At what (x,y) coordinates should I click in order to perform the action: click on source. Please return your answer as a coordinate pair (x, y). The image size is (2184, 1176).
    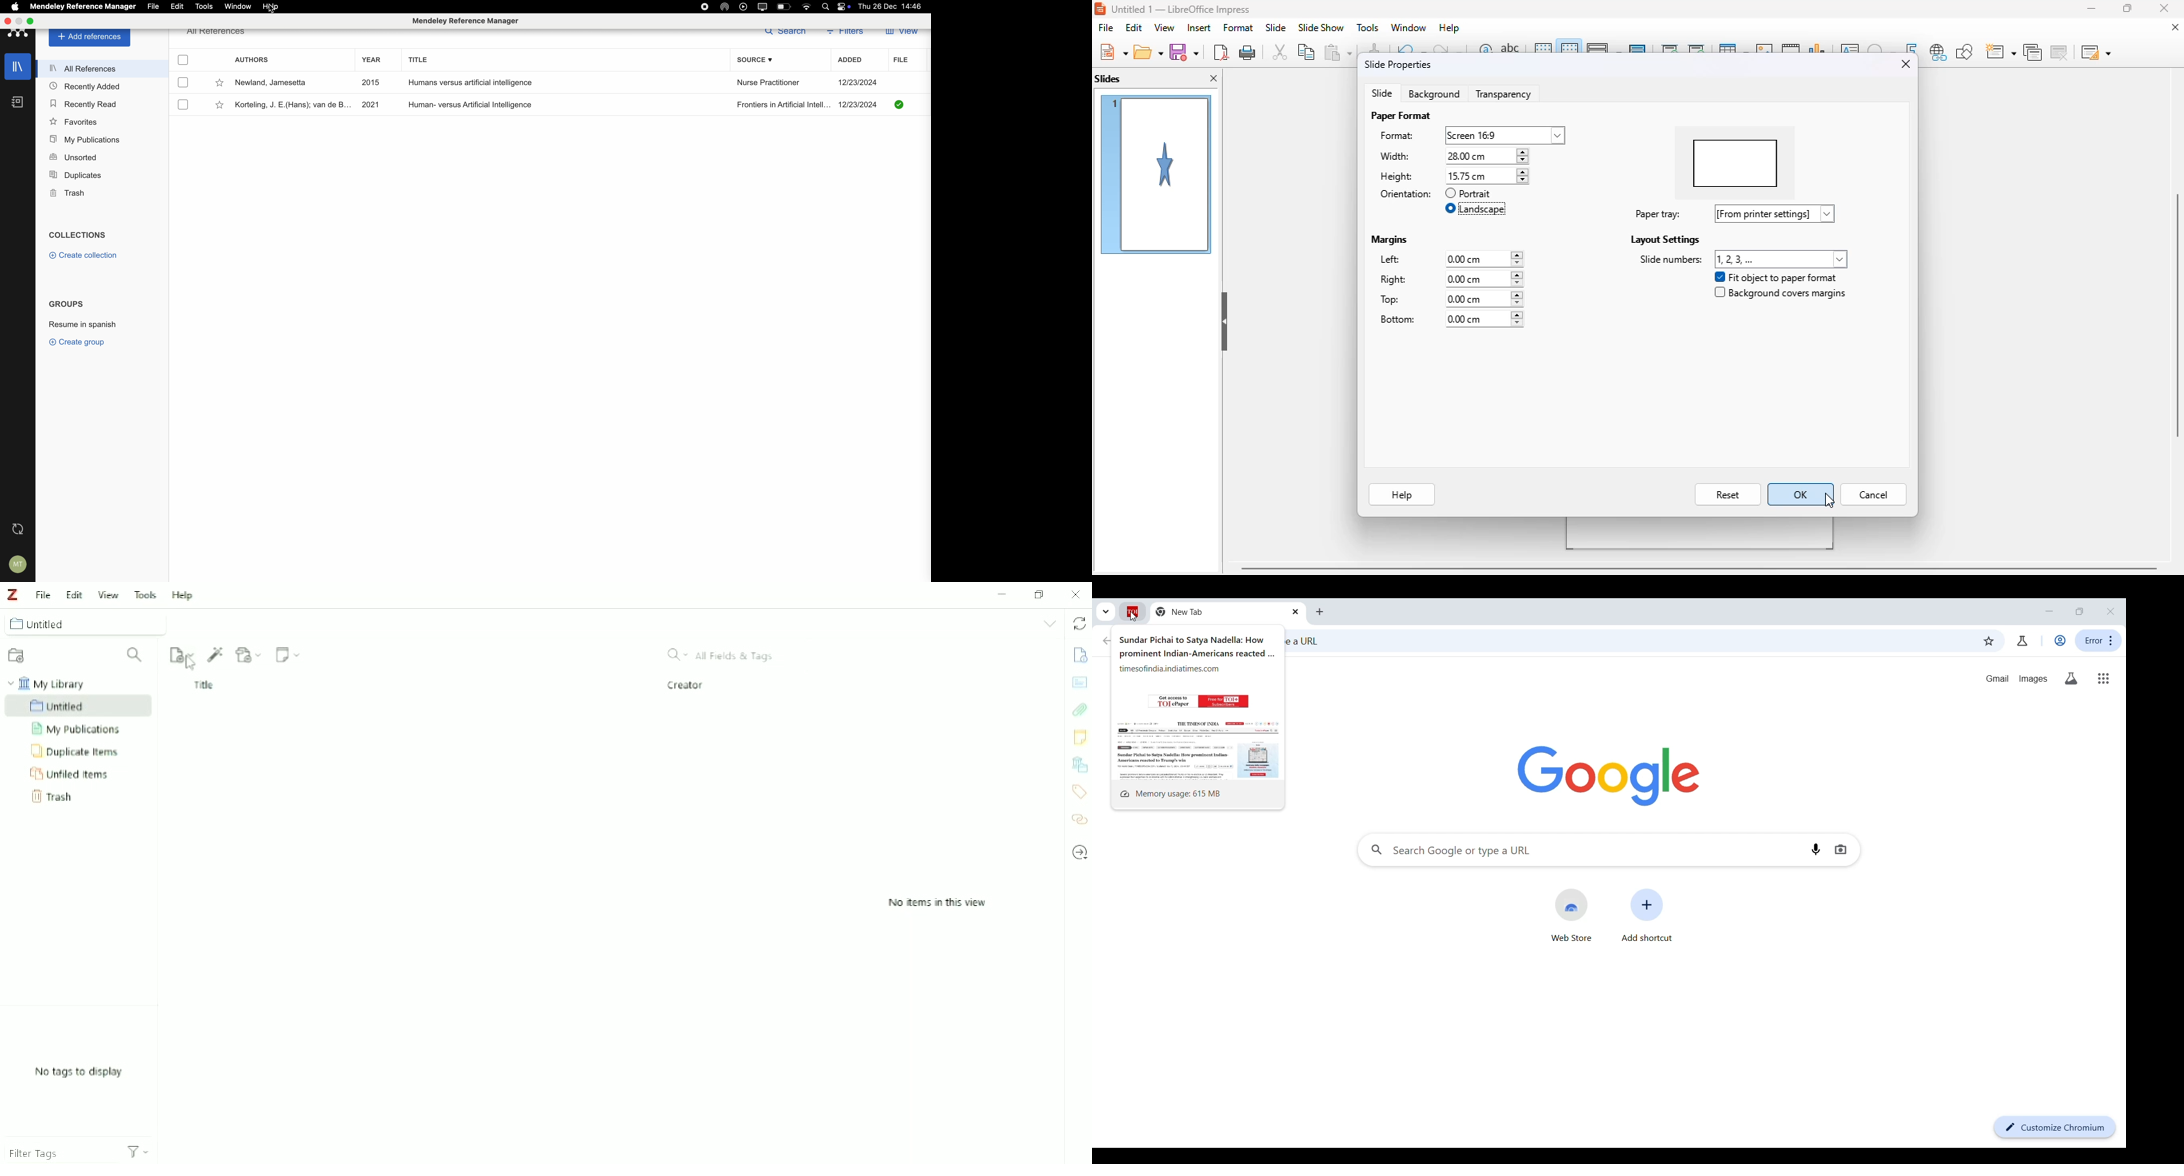
    Looking at the image, I should click on (757, 60).